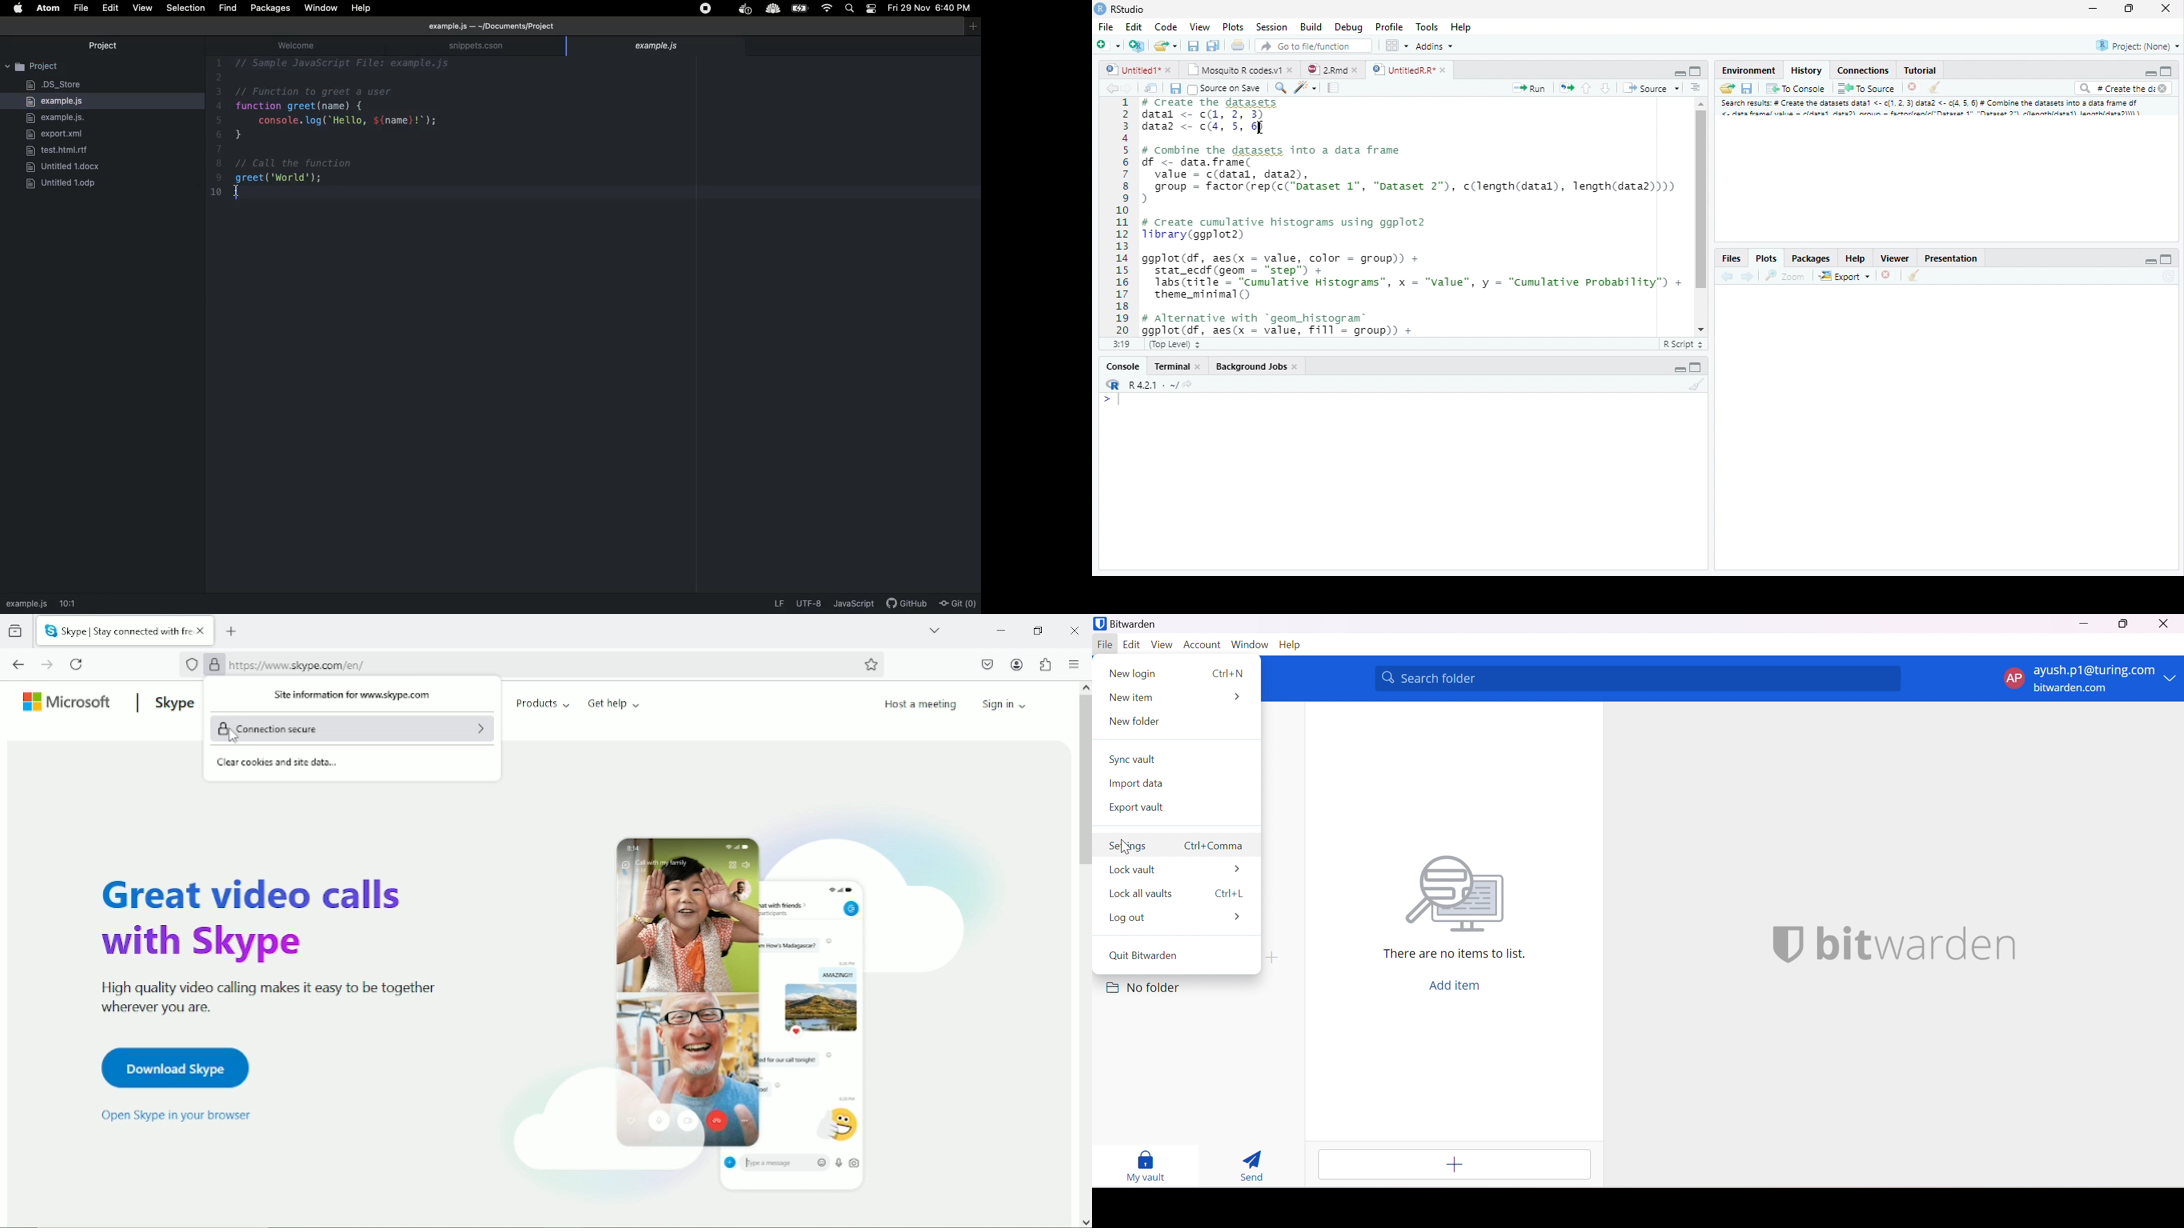 This screenshot has width=2184, height=1232. What do you see at coordinates (1806, 70) in the screenshot?
I see `History` at bounding box center [1806, 70].